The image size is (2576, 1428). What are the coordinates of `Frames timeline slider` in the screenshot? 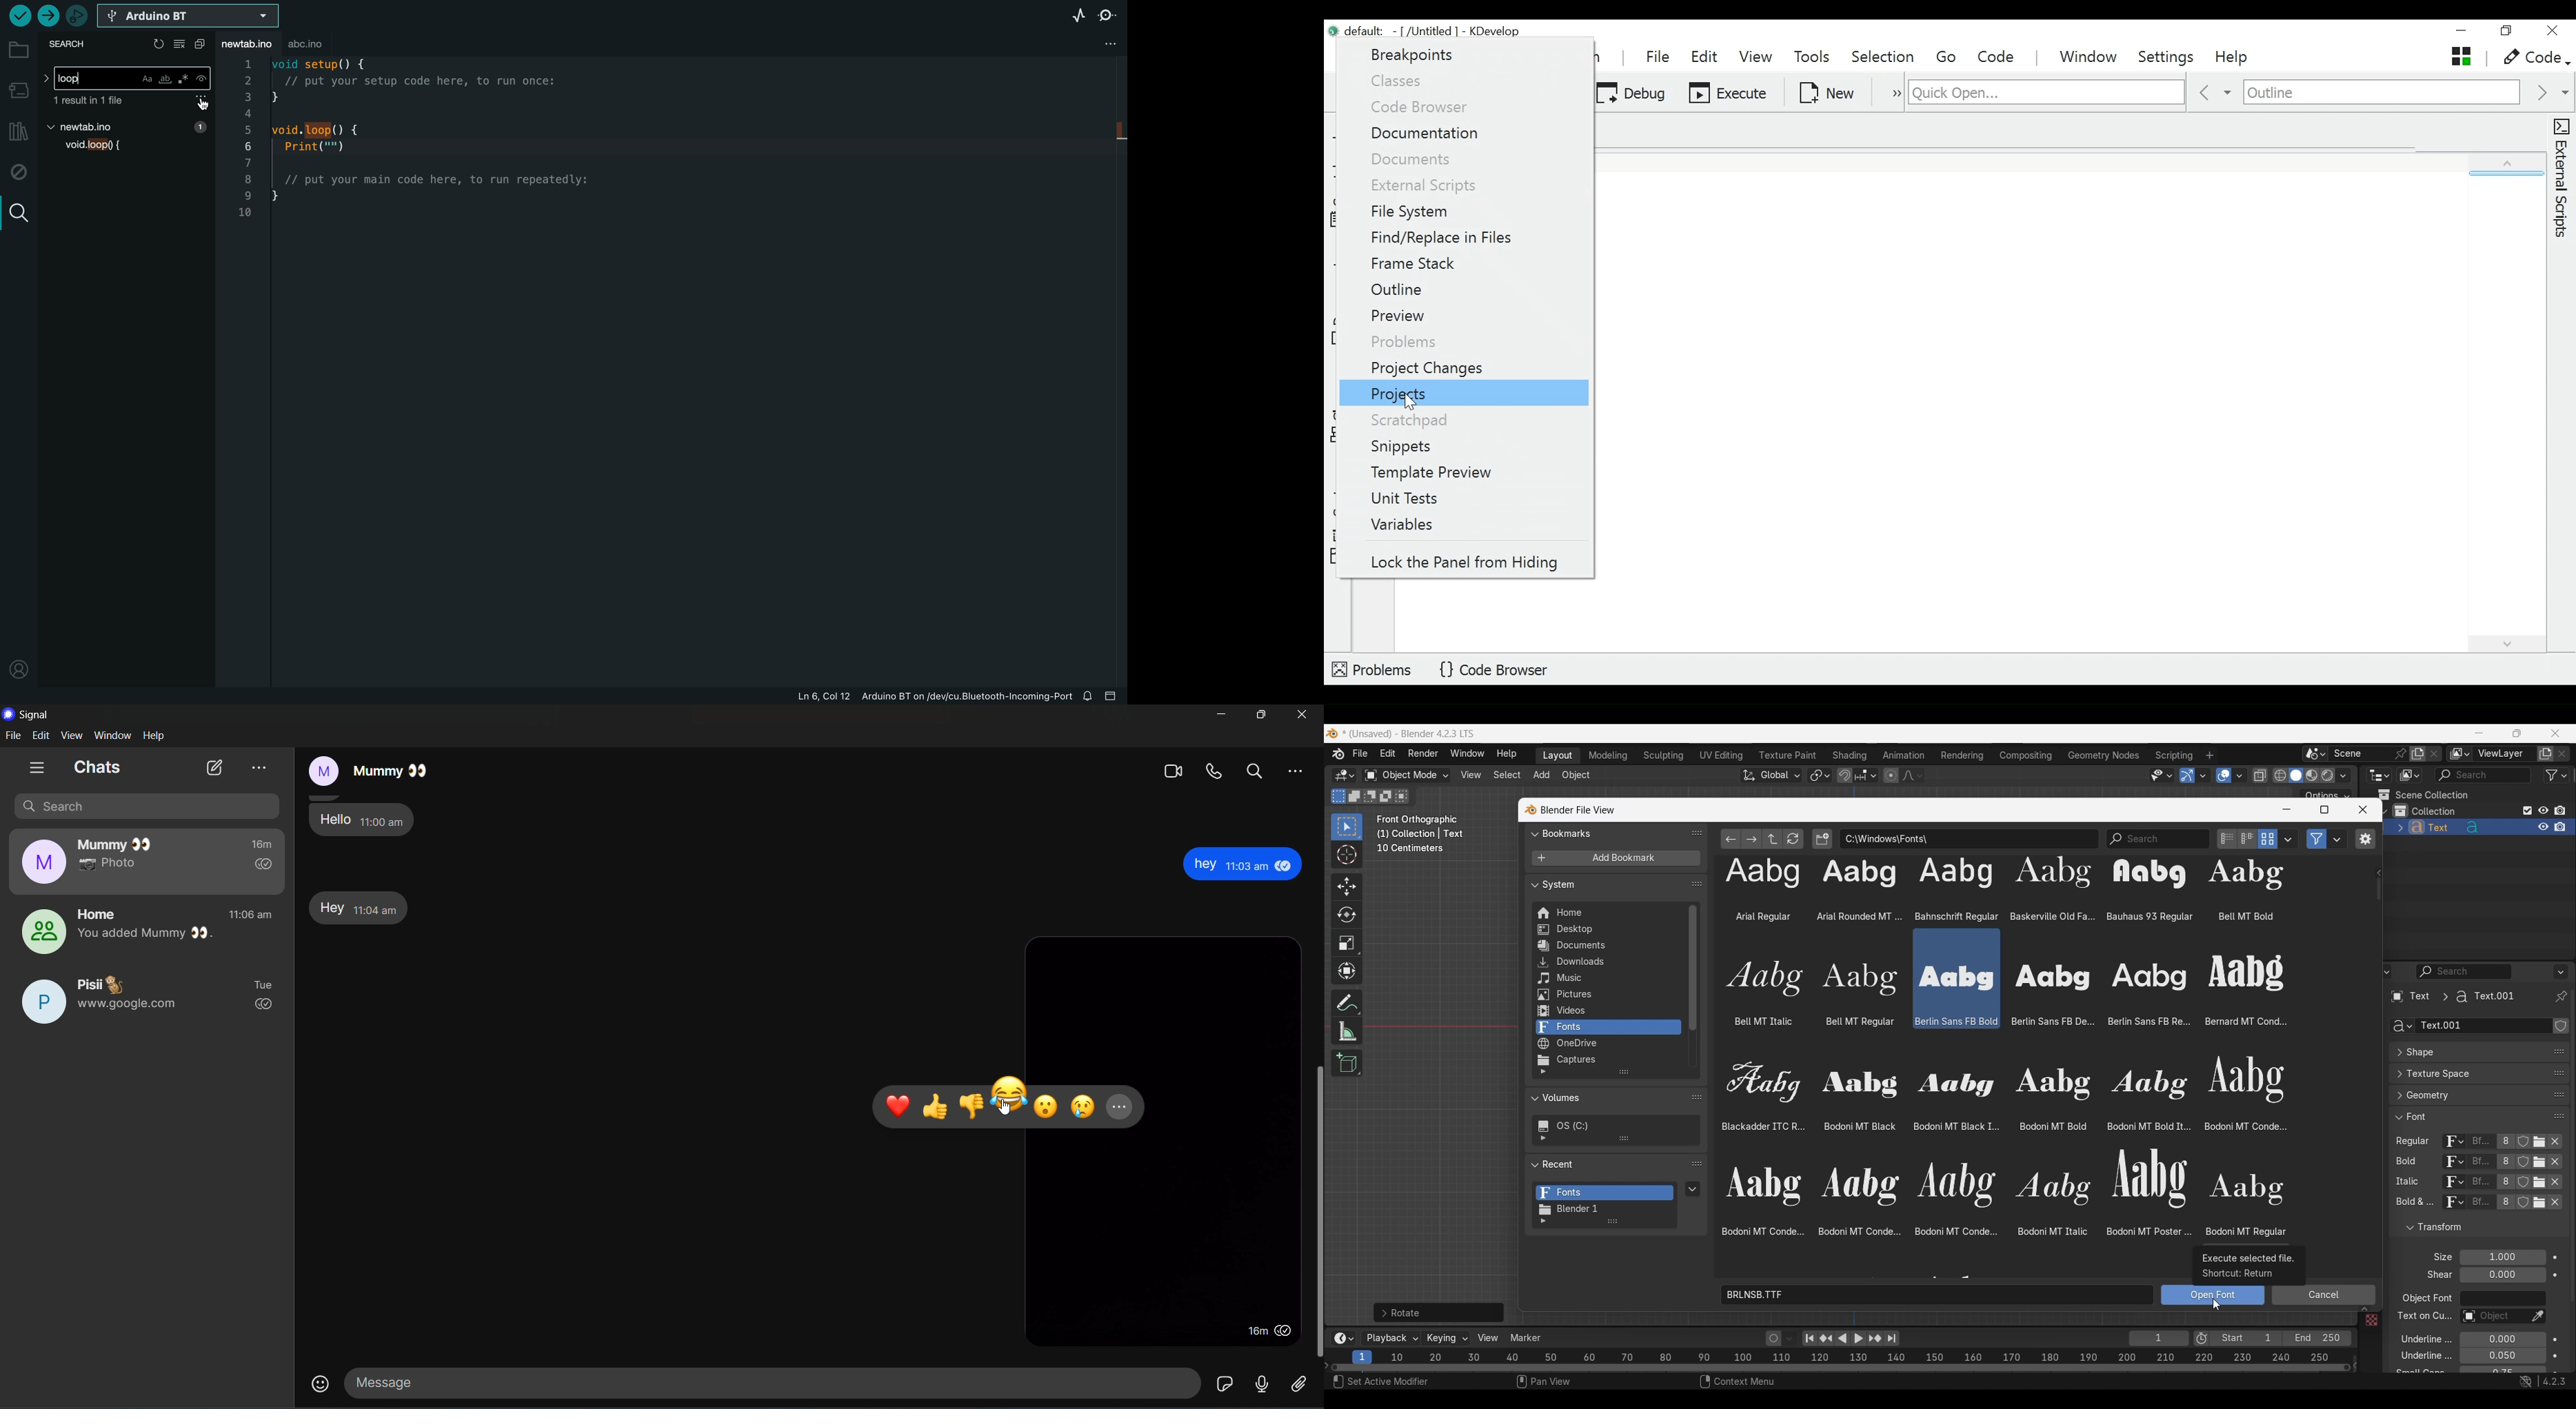 It's located at (1840, 1369).